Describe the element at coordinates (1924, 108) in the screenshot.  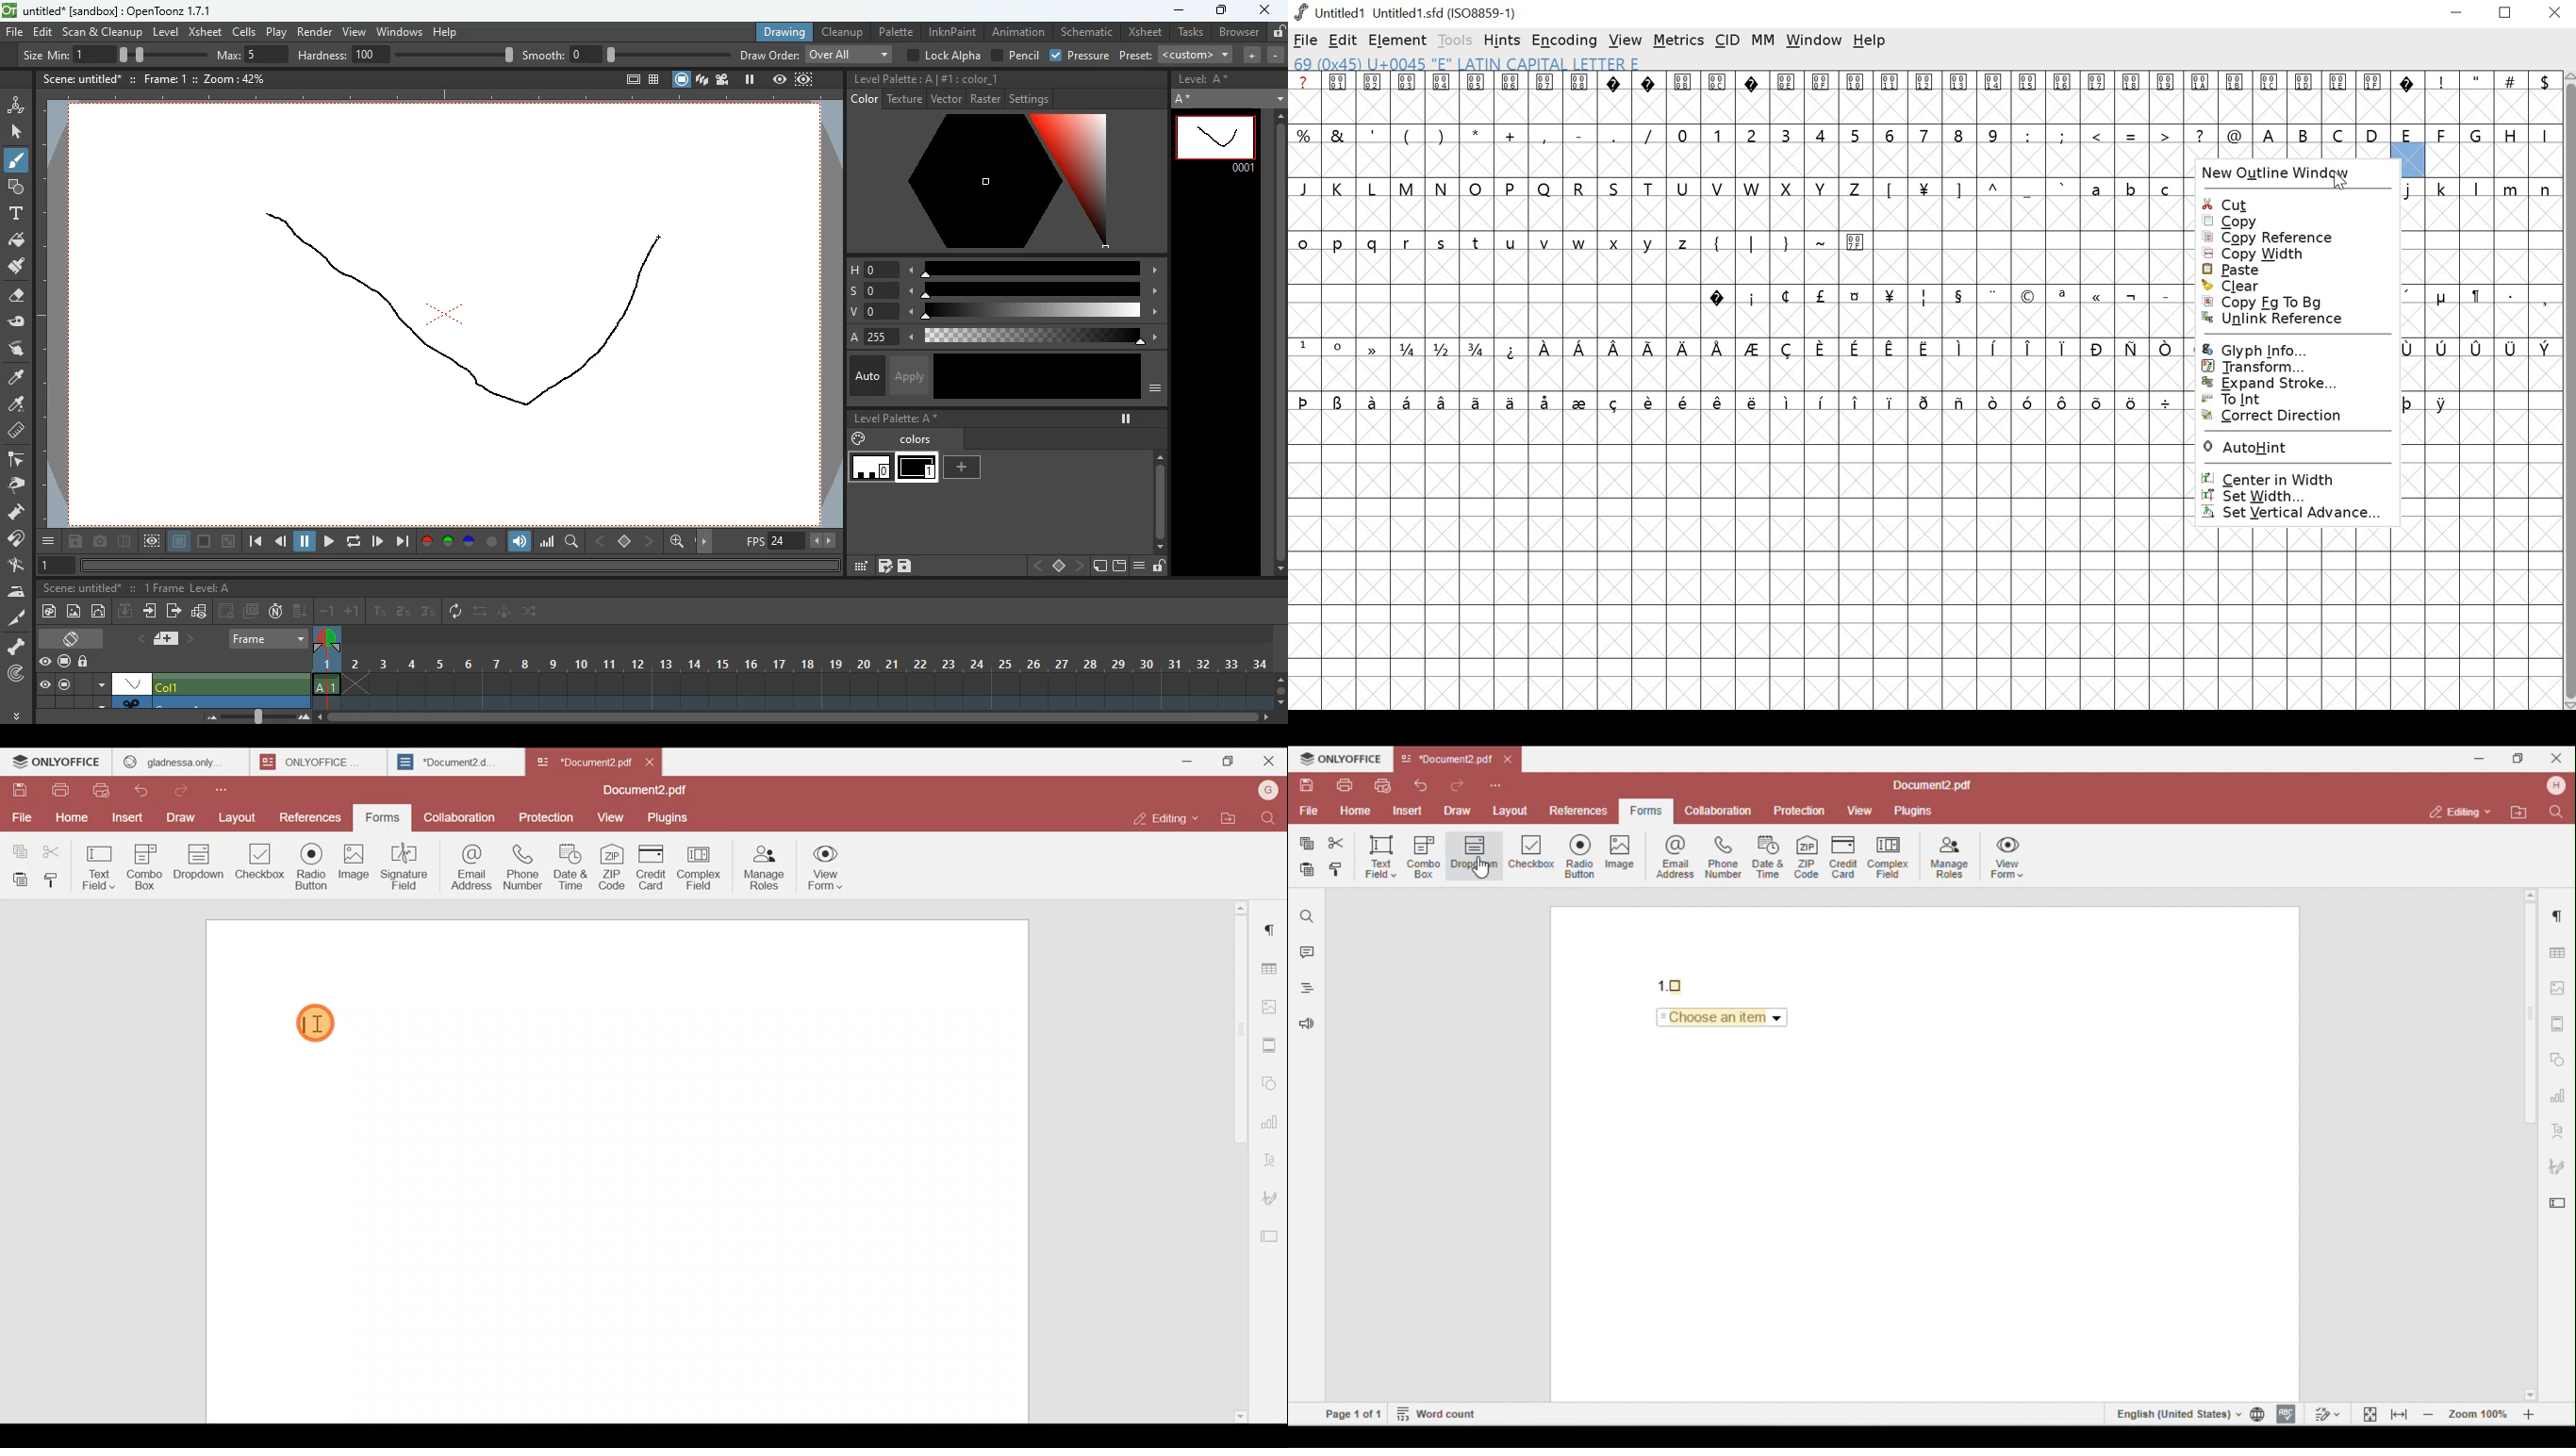
I see `empty cells` at that location.